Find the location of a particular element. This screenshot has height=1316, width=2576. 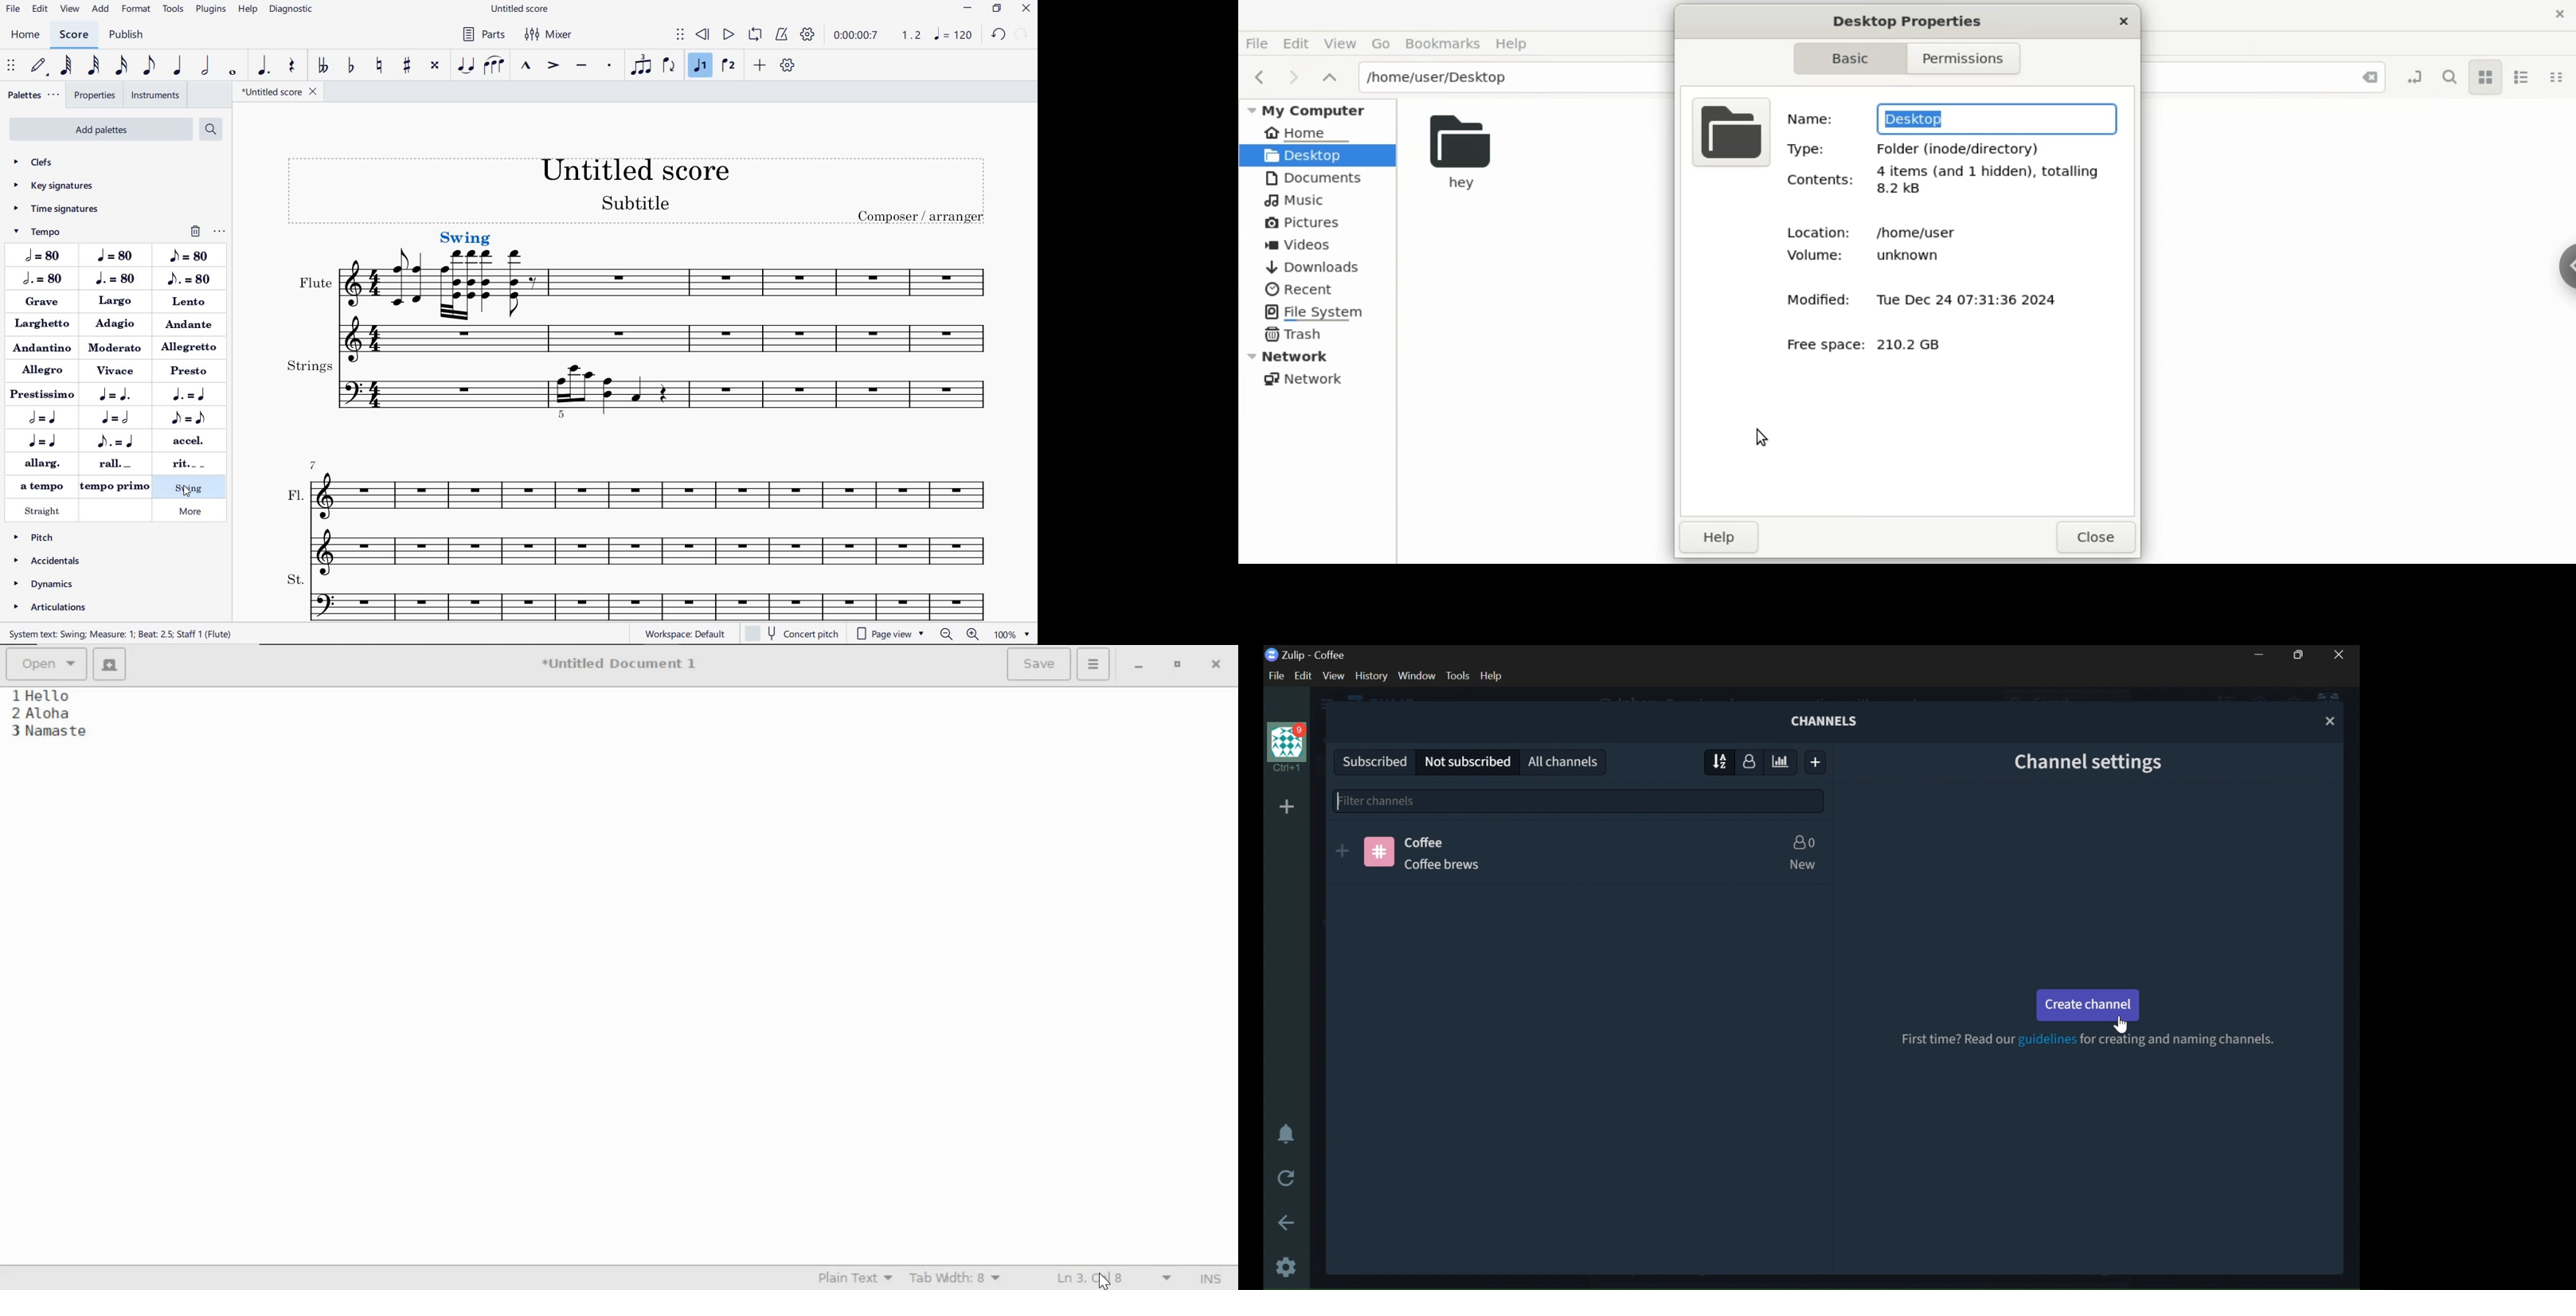

edit is located at coordinates (1299, 43).